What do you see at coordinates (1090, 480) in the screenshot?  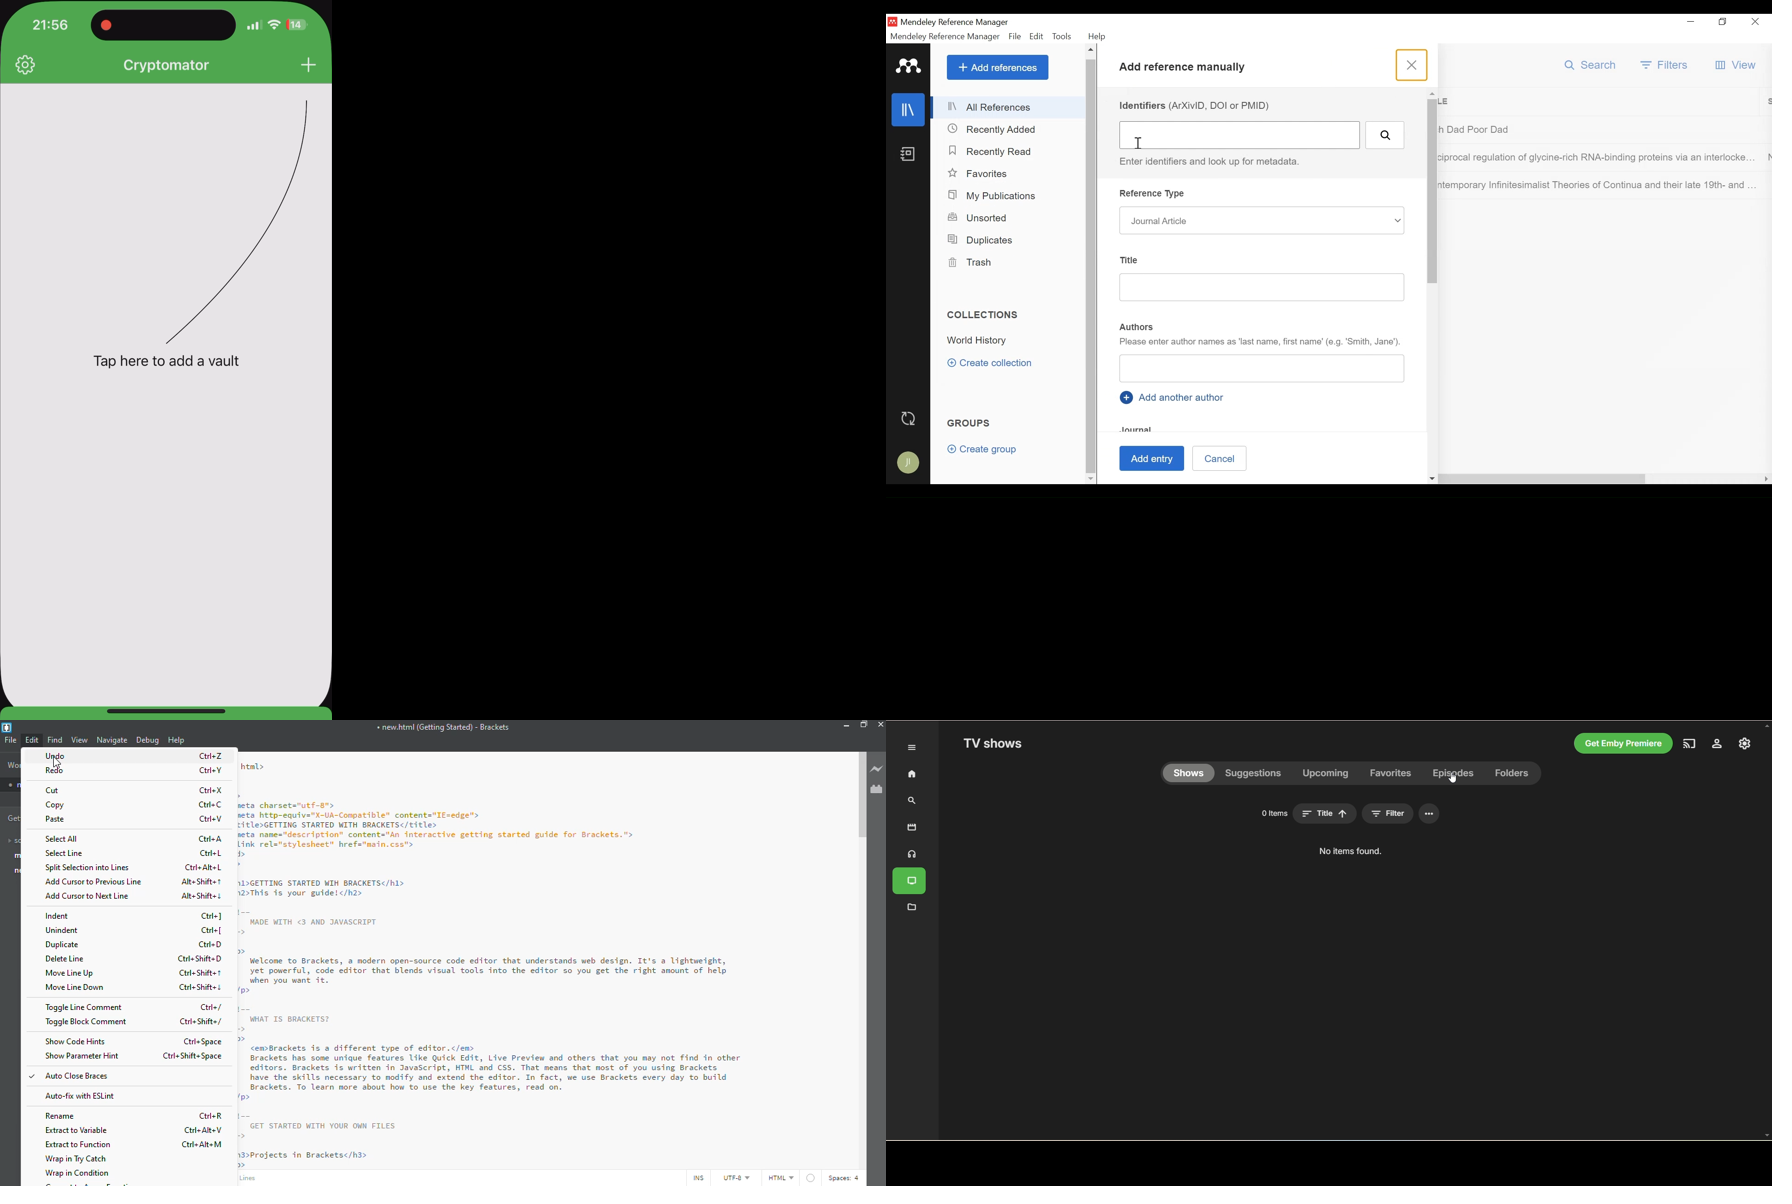 I see `Scroll down` at bounding box center [1090, 480].